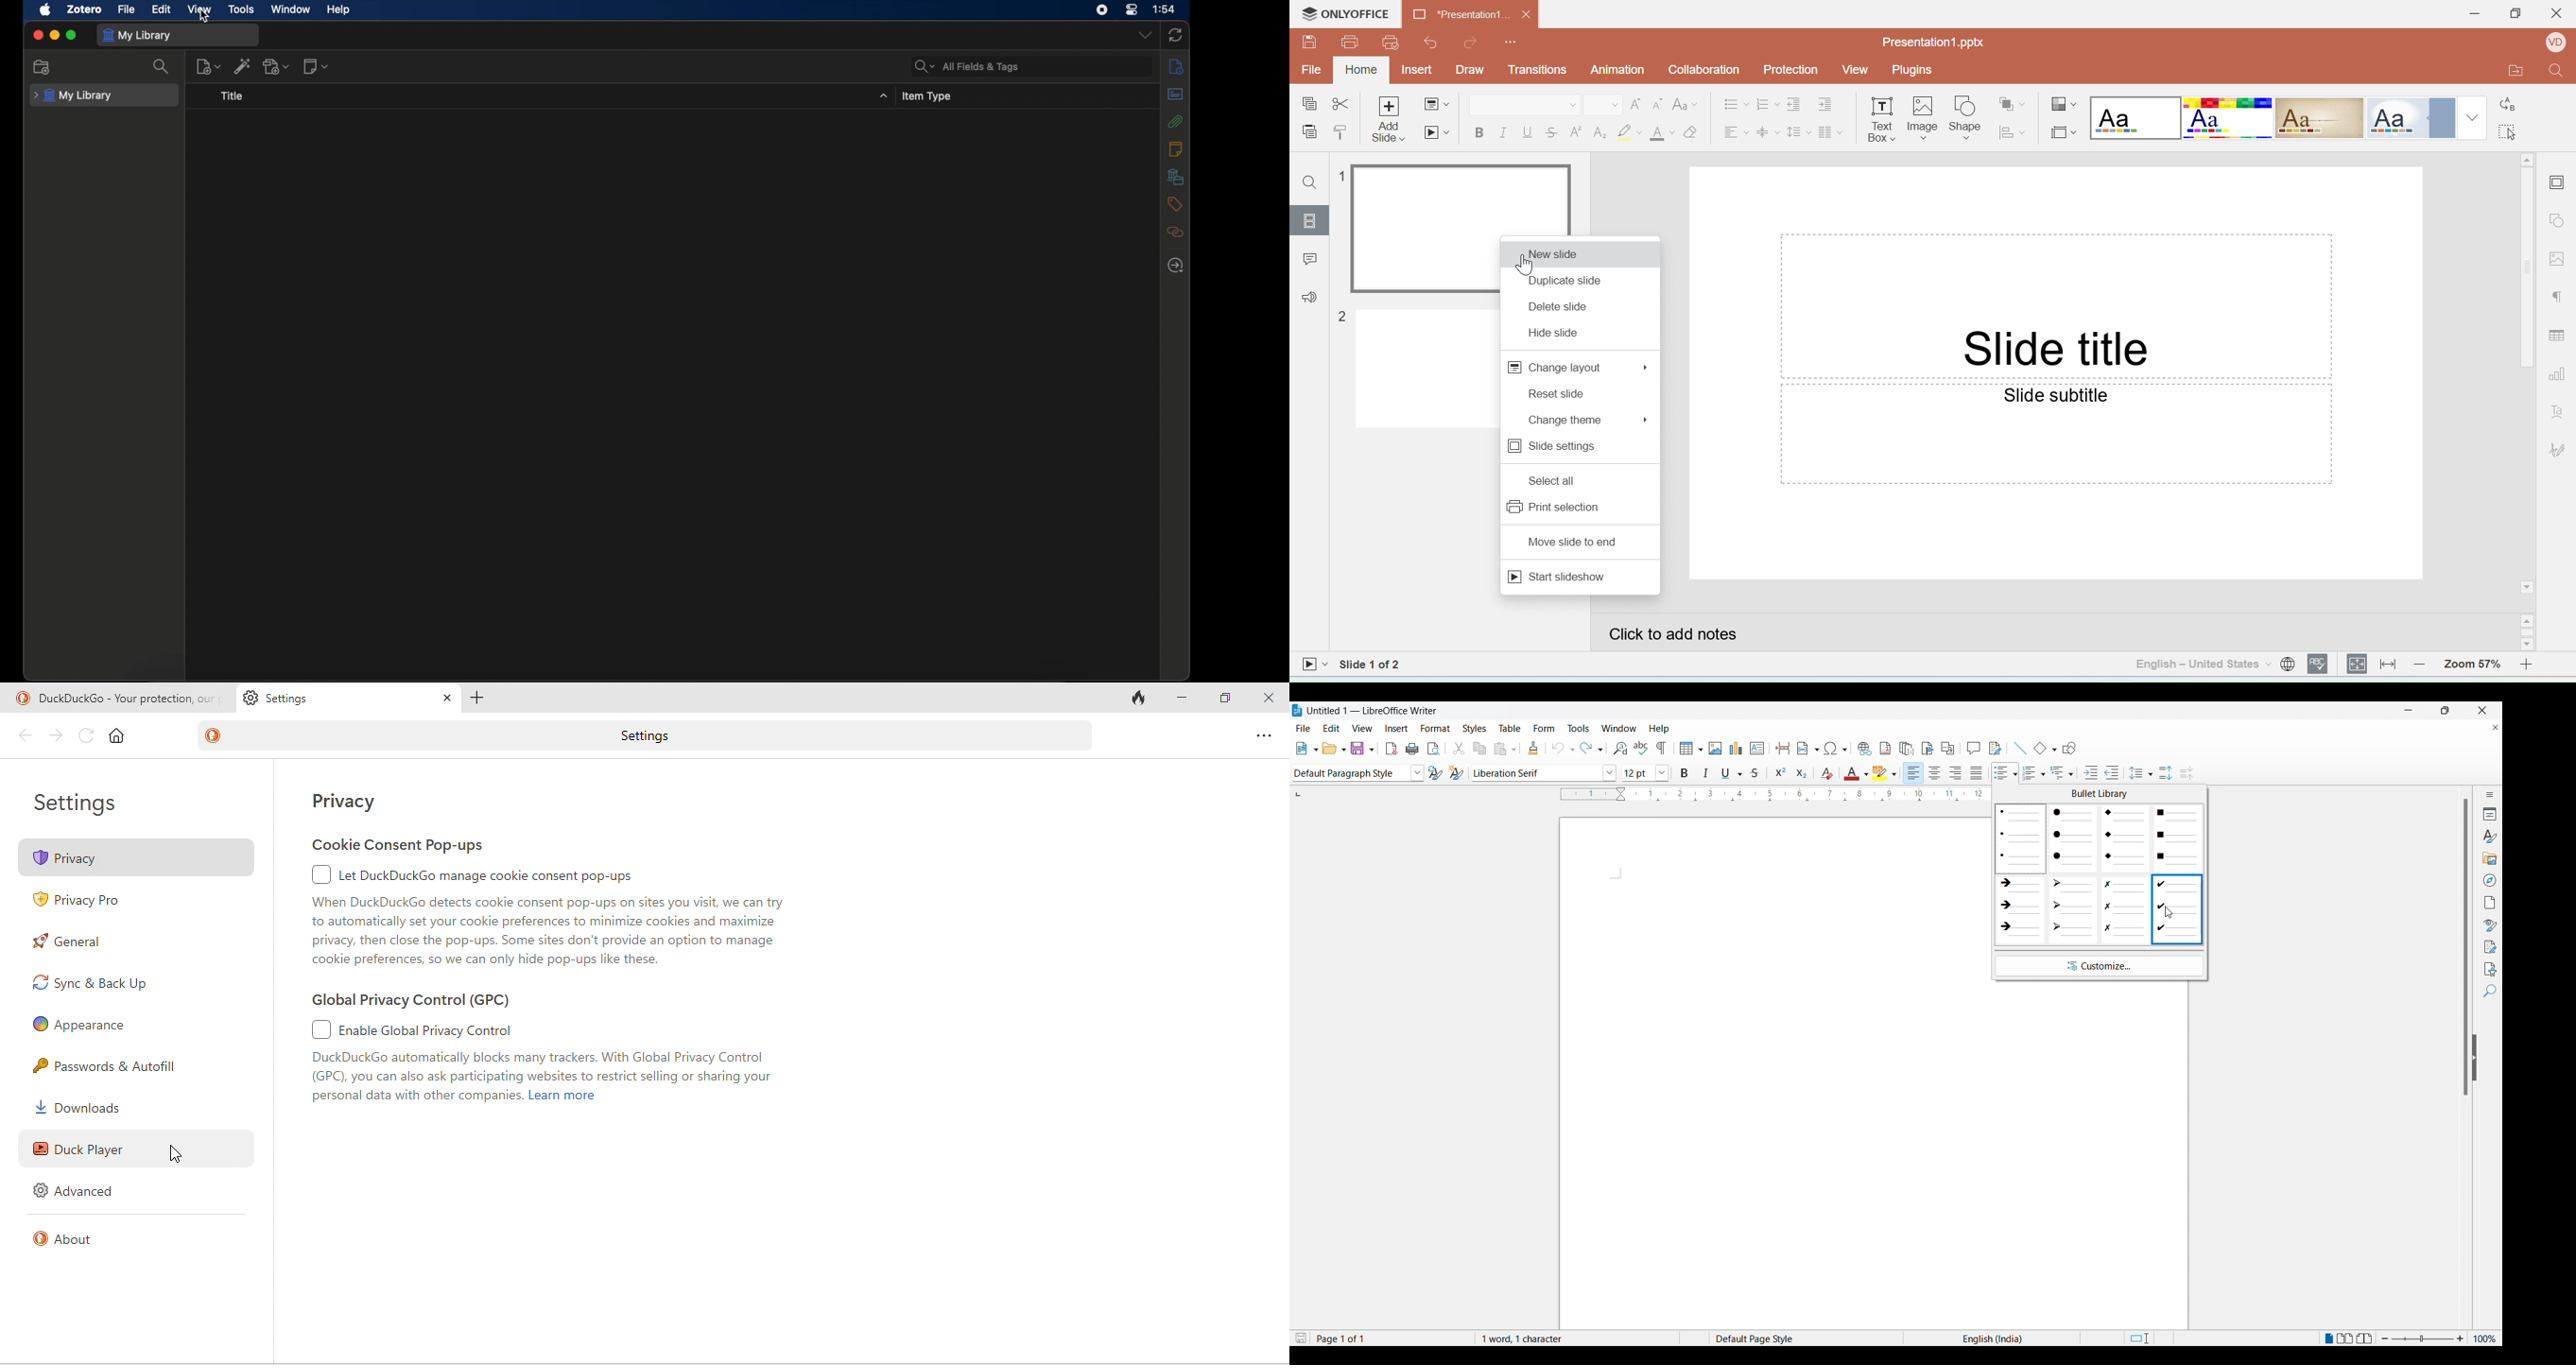  I want to click on File name, so click(1934, 42).